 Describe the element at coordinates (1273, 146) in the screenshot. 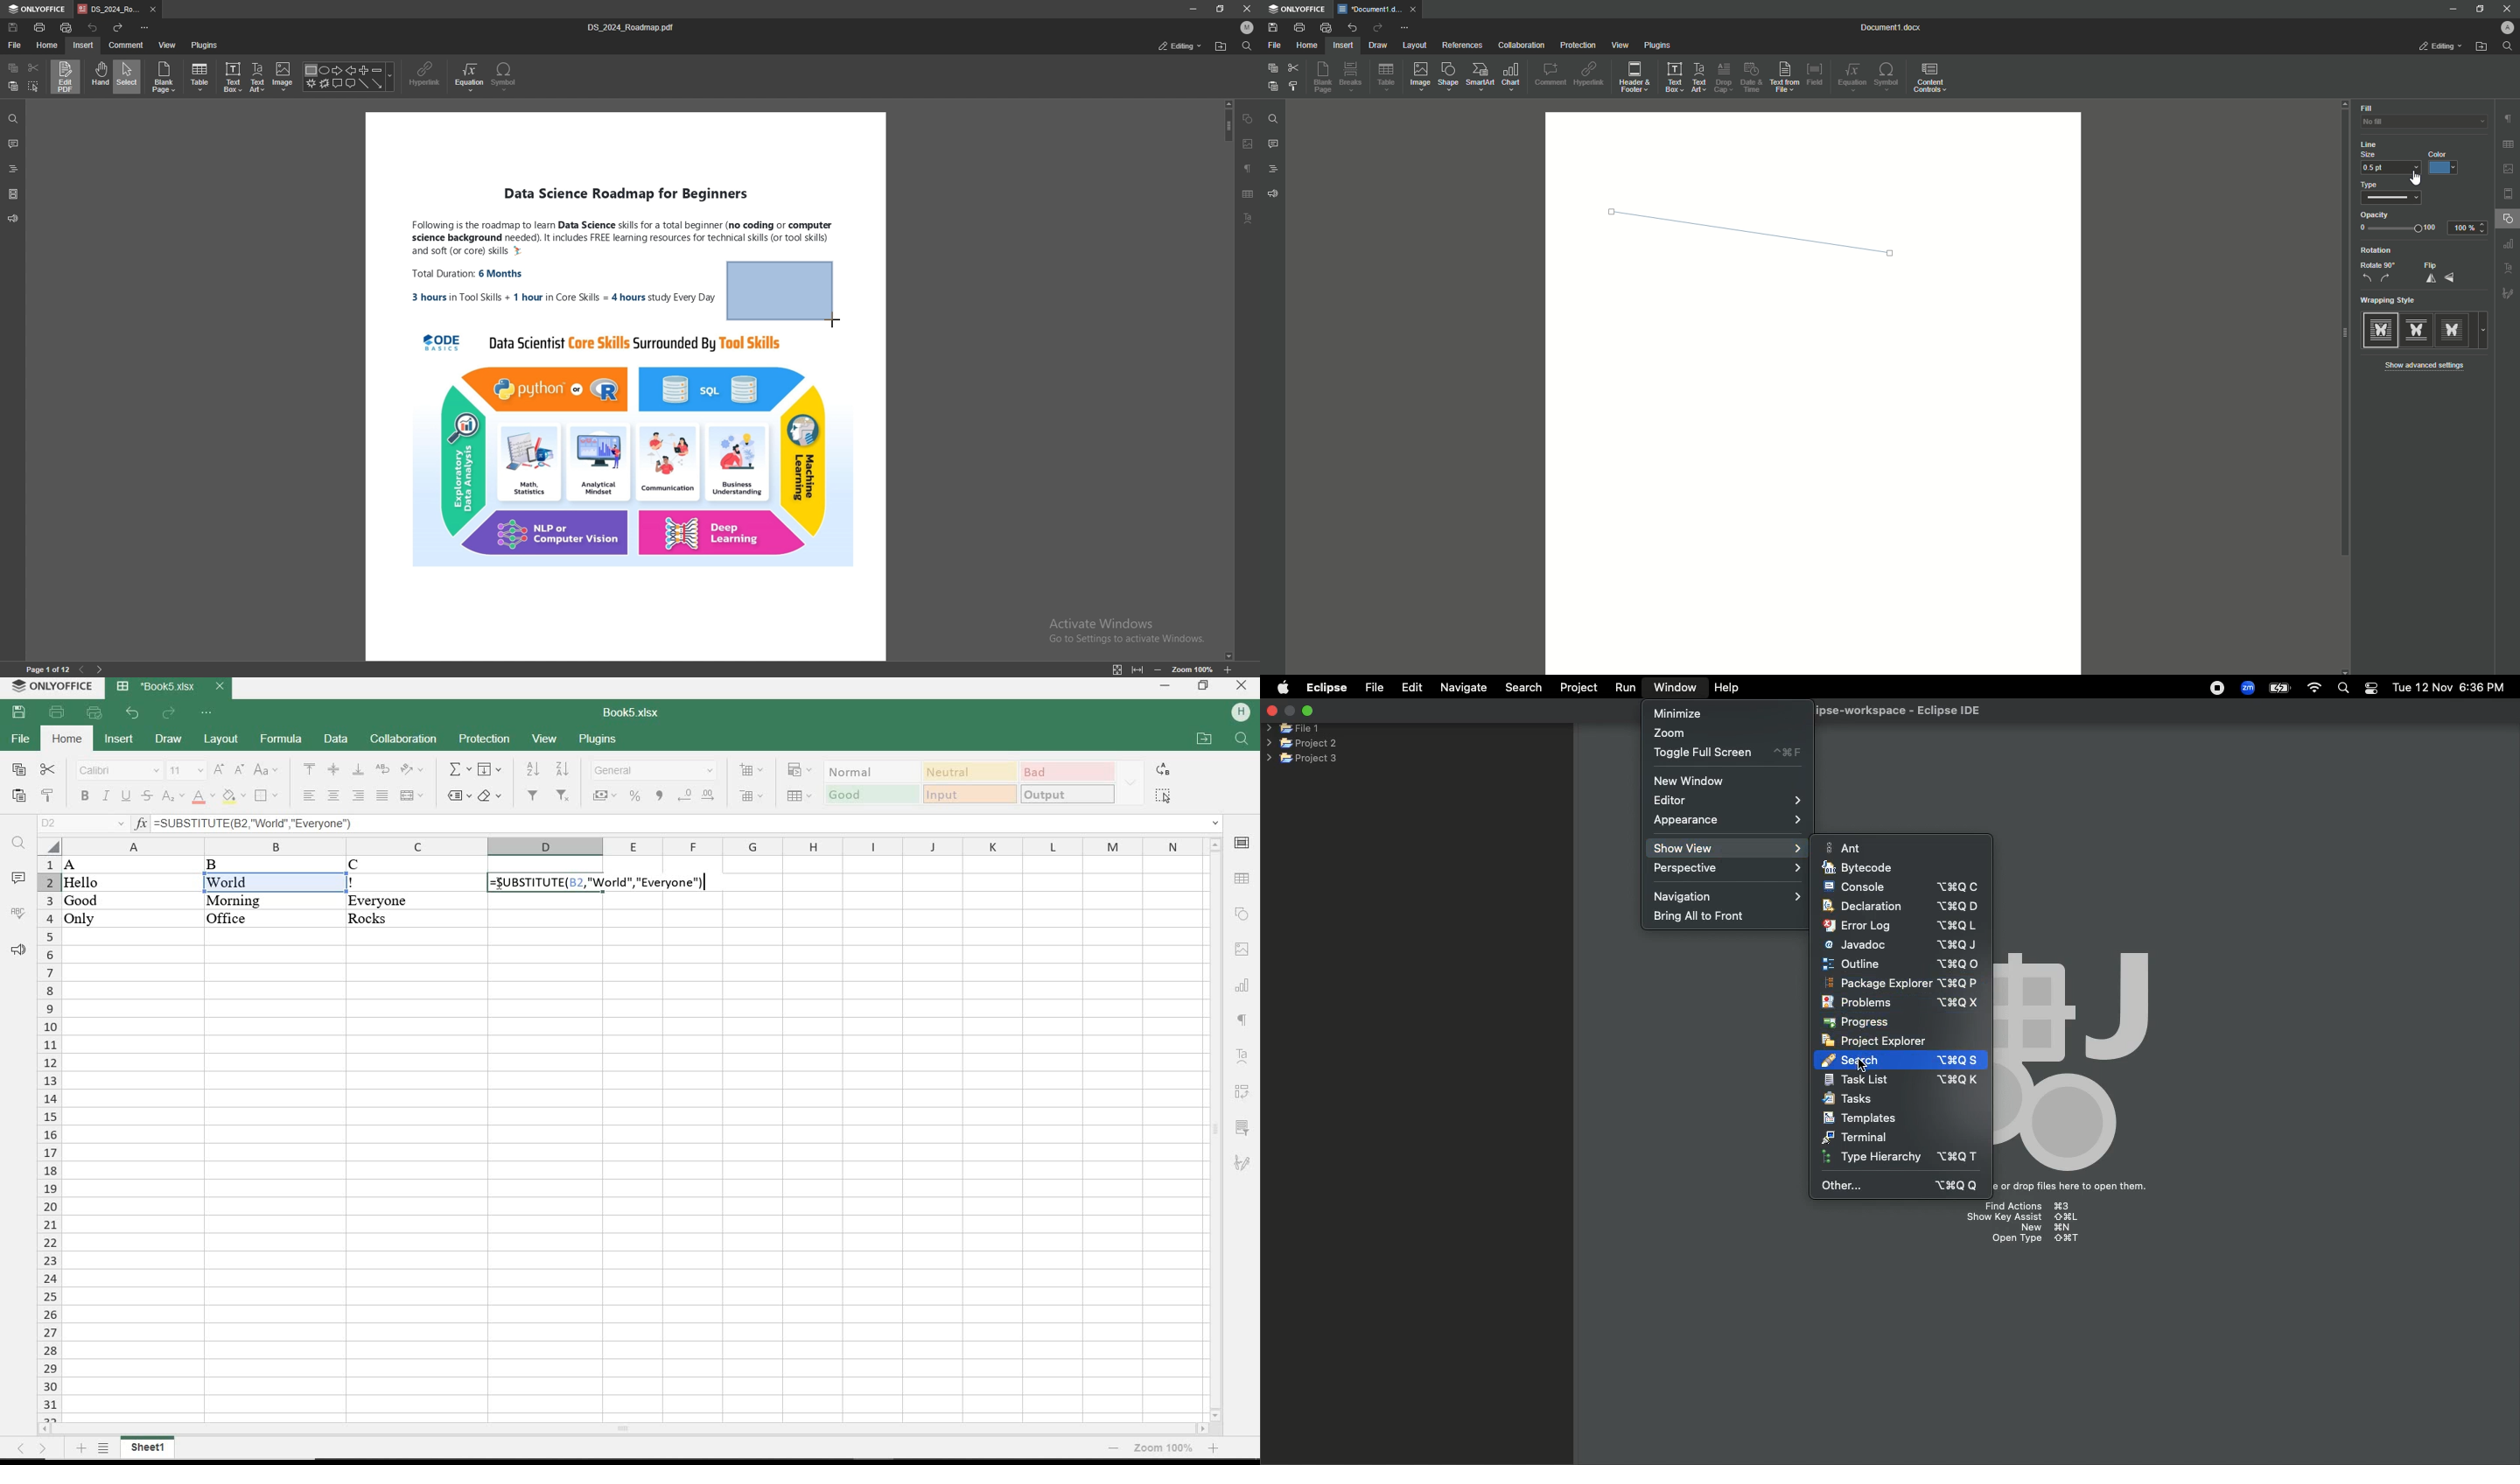

I see `Comments` at that location.